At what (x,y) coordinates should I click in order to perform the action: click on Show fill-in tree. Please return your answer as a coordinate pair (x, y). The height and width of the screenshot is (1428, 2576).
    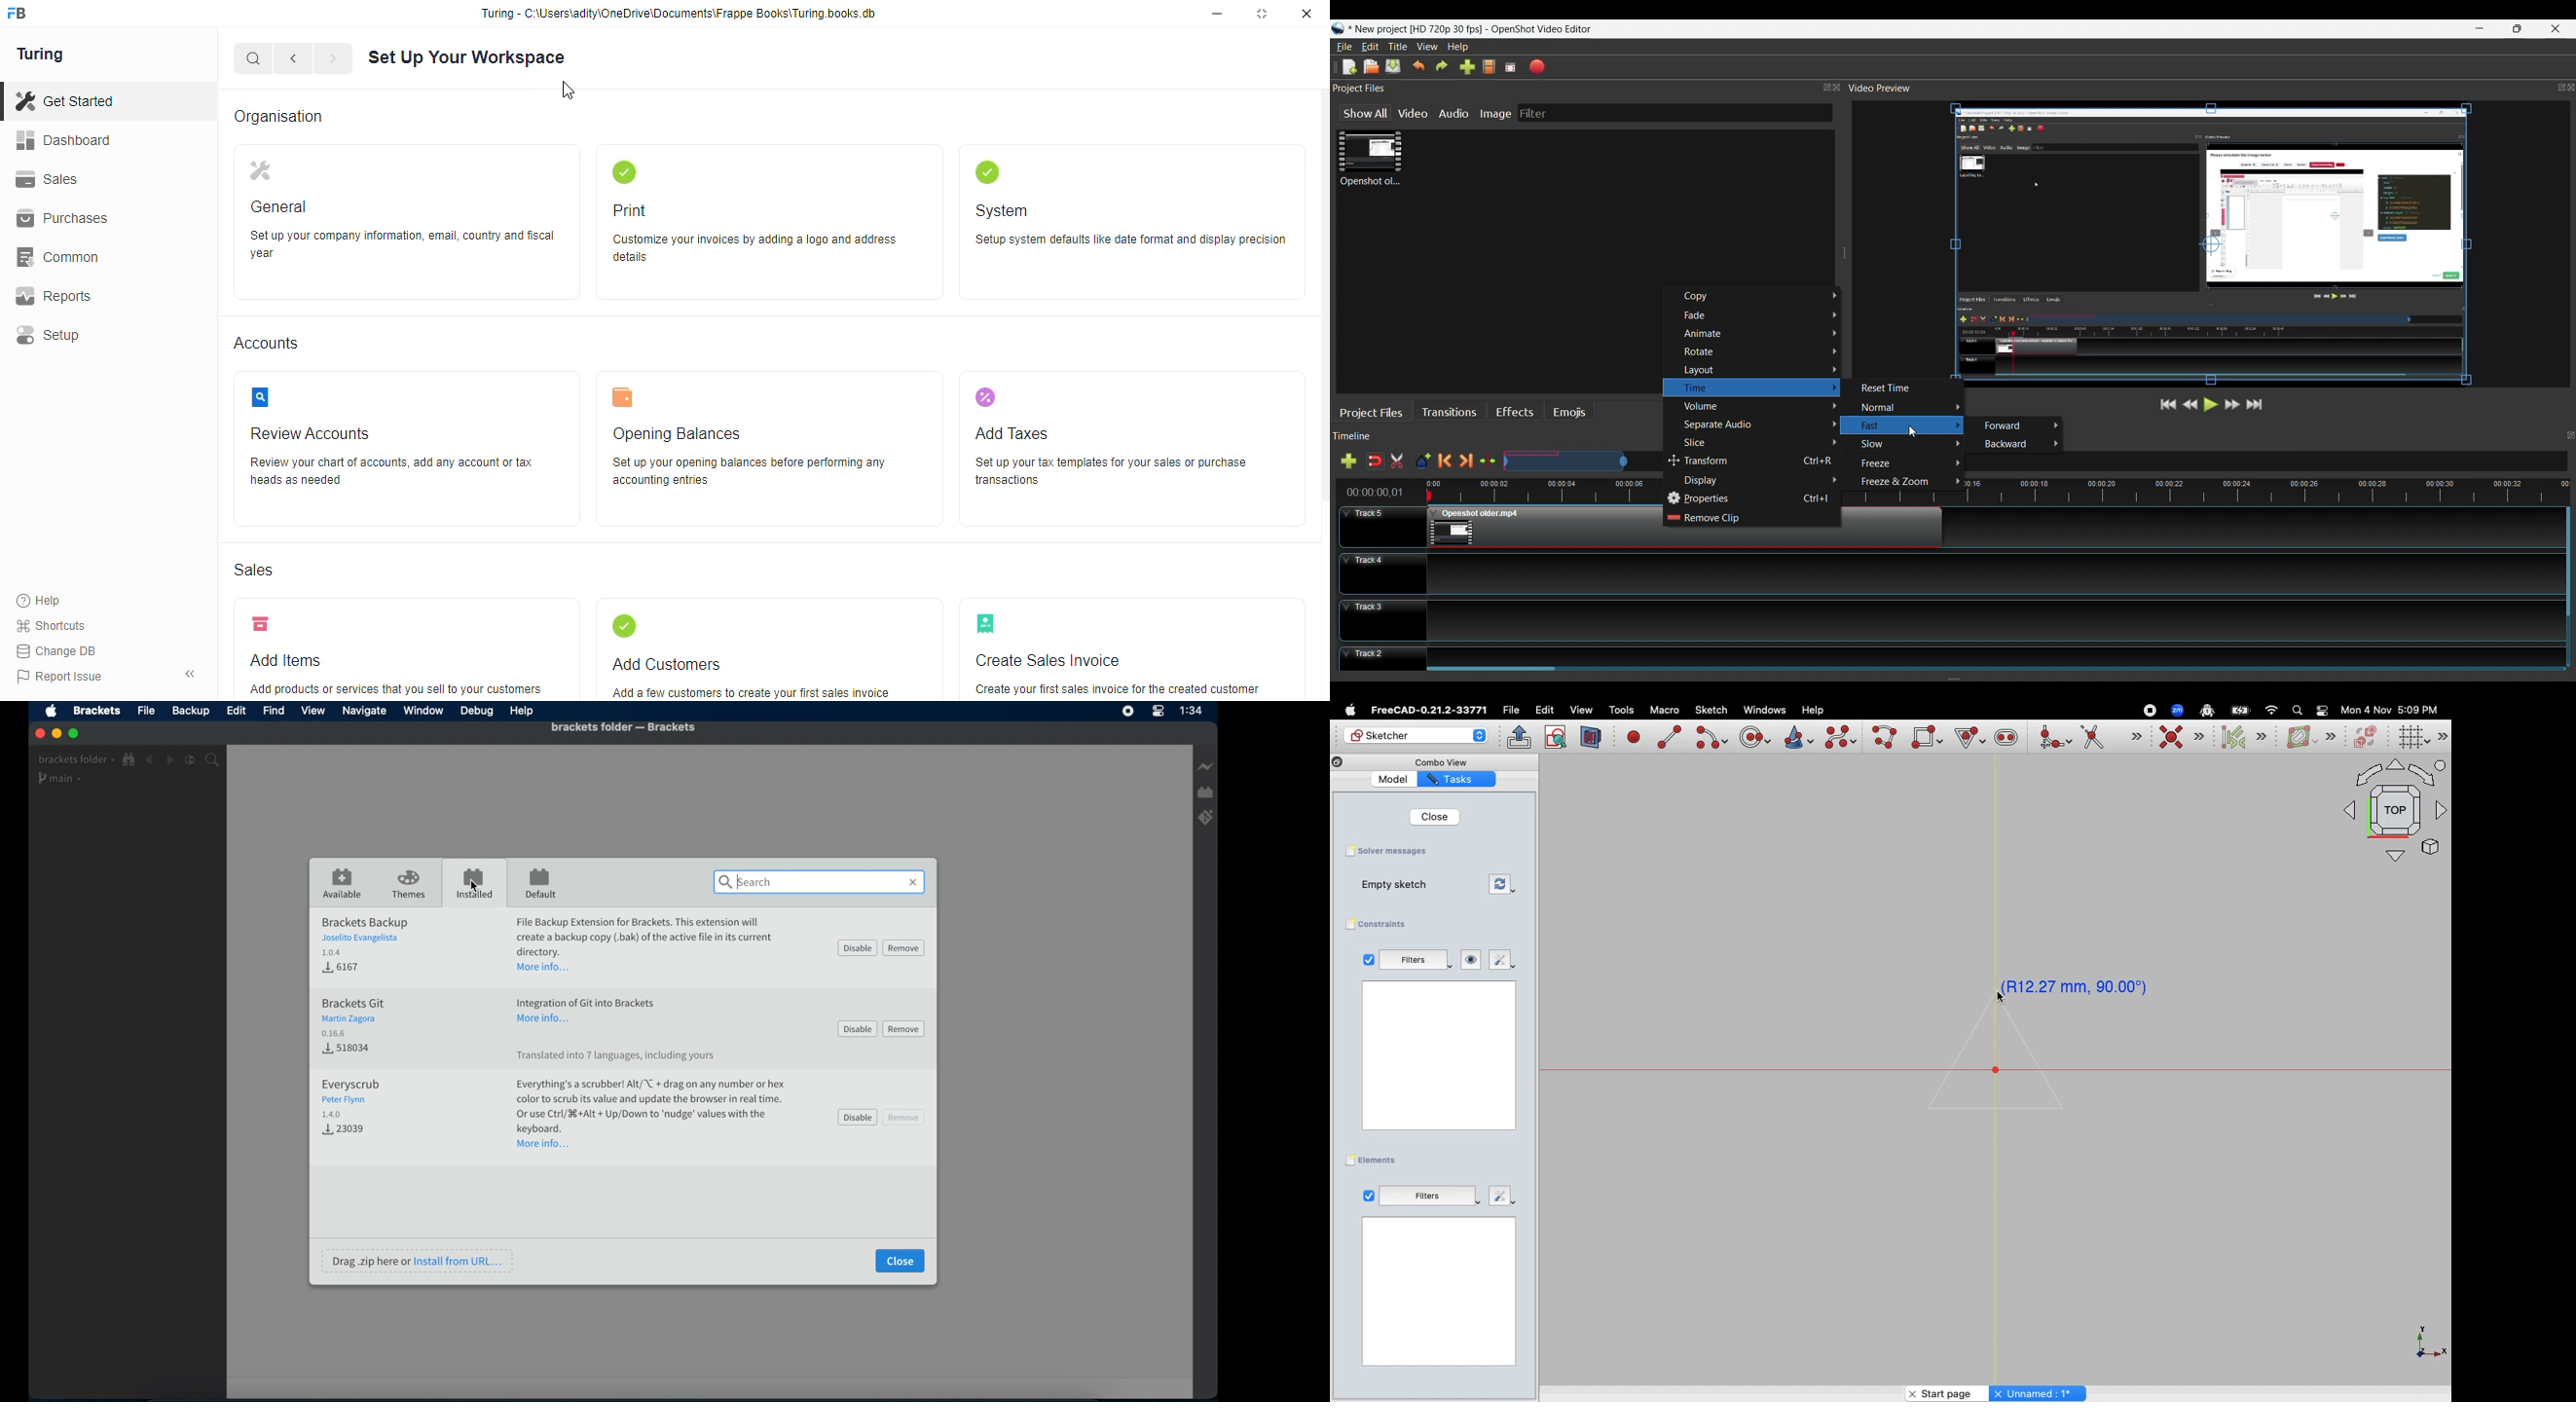
    Looking at the image, I should click on (129, 759).